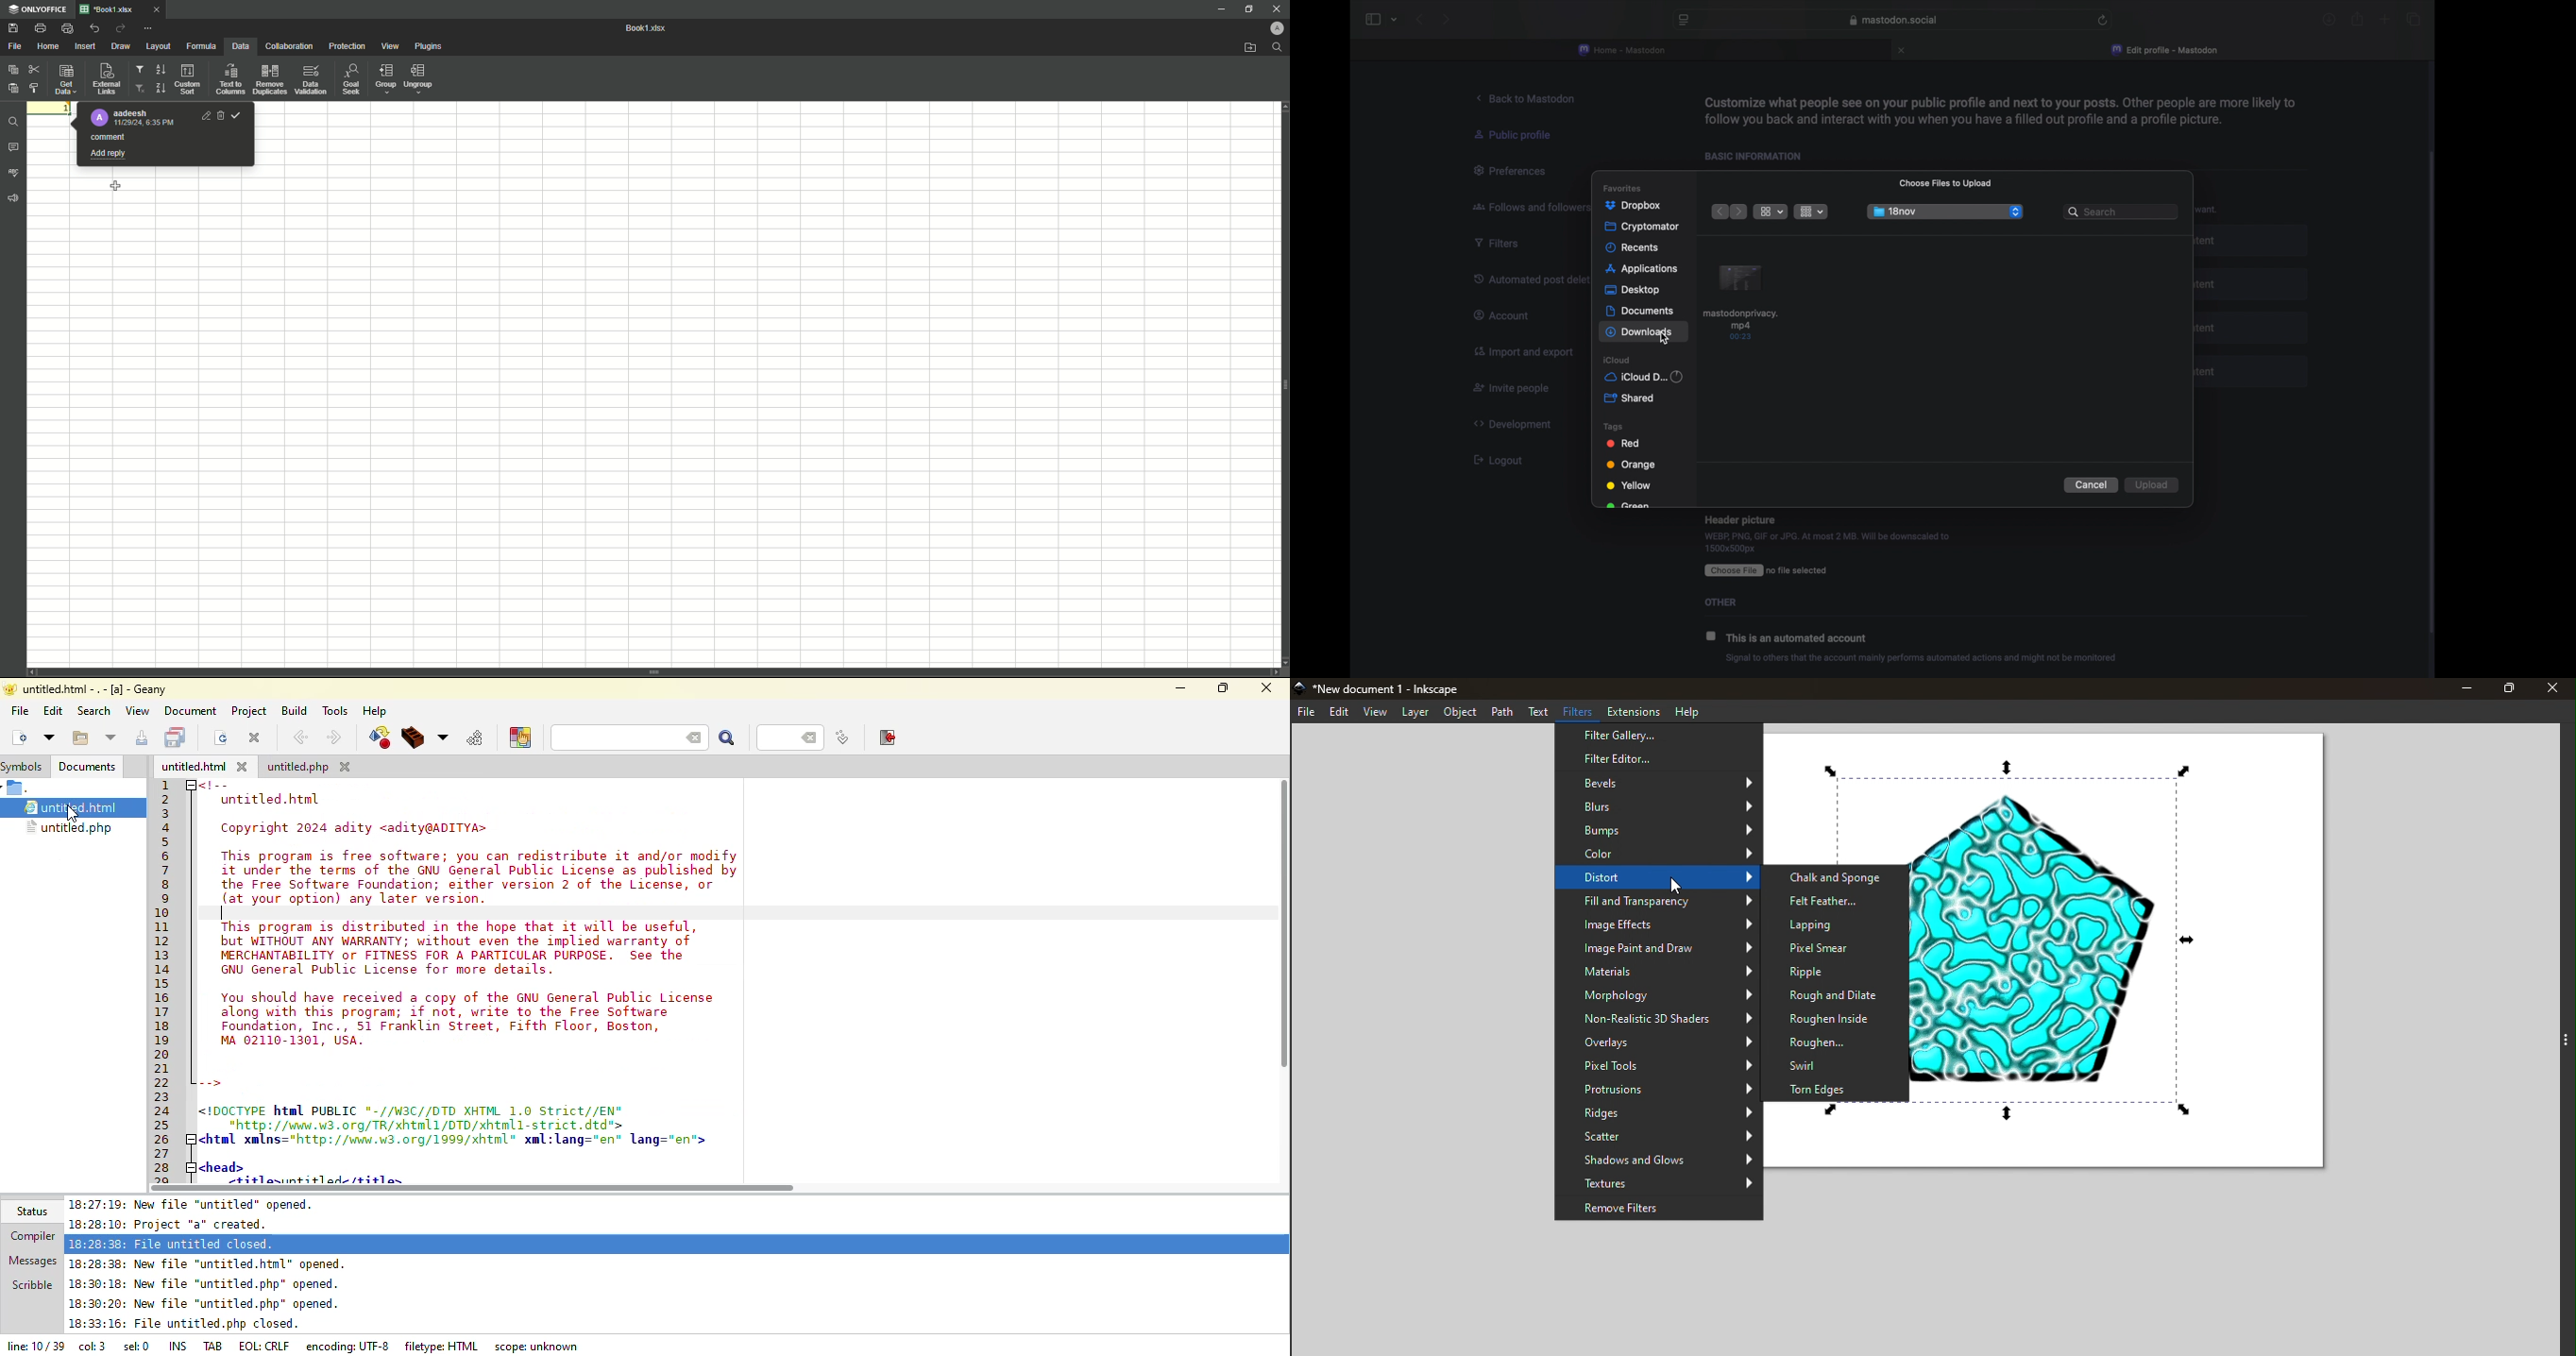 The image size is (2576, 1372). What do you see at coordinates (64, 81) in the screenshot?
I see `Get Data` at bounding box center [64, 81].